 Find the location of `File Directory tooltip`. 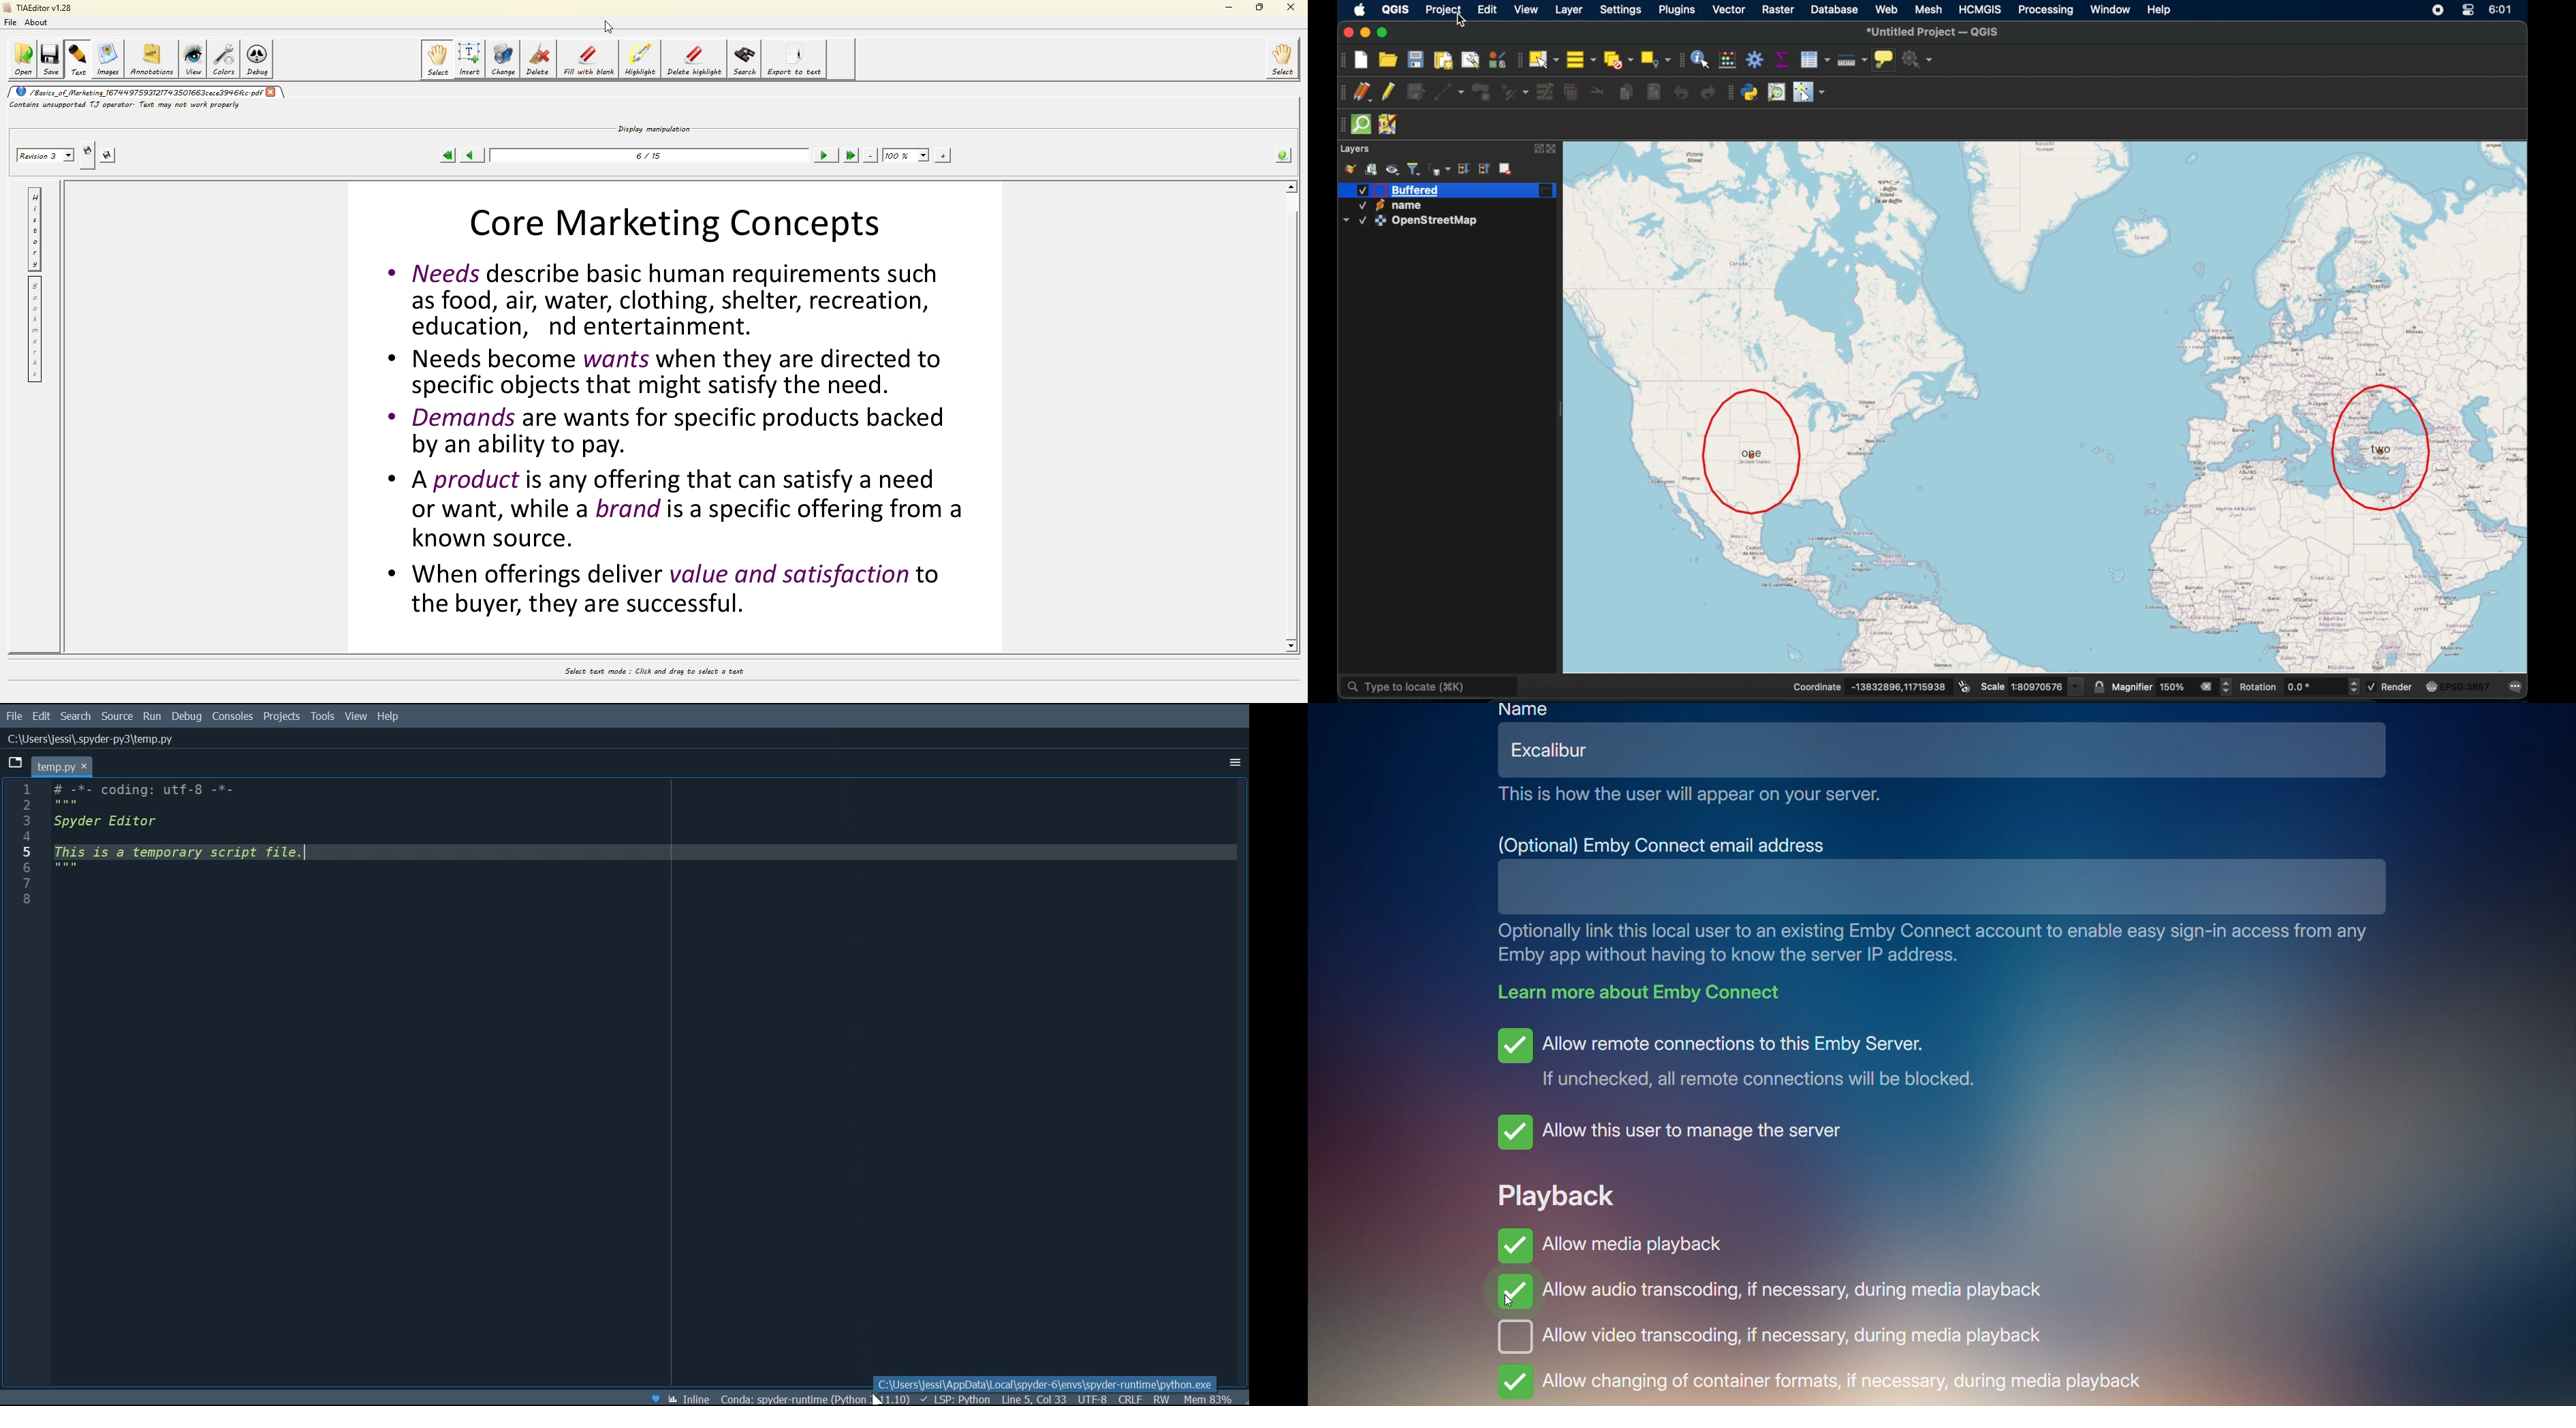

File Directory tooltip is located at coordinates (1045, 1382).